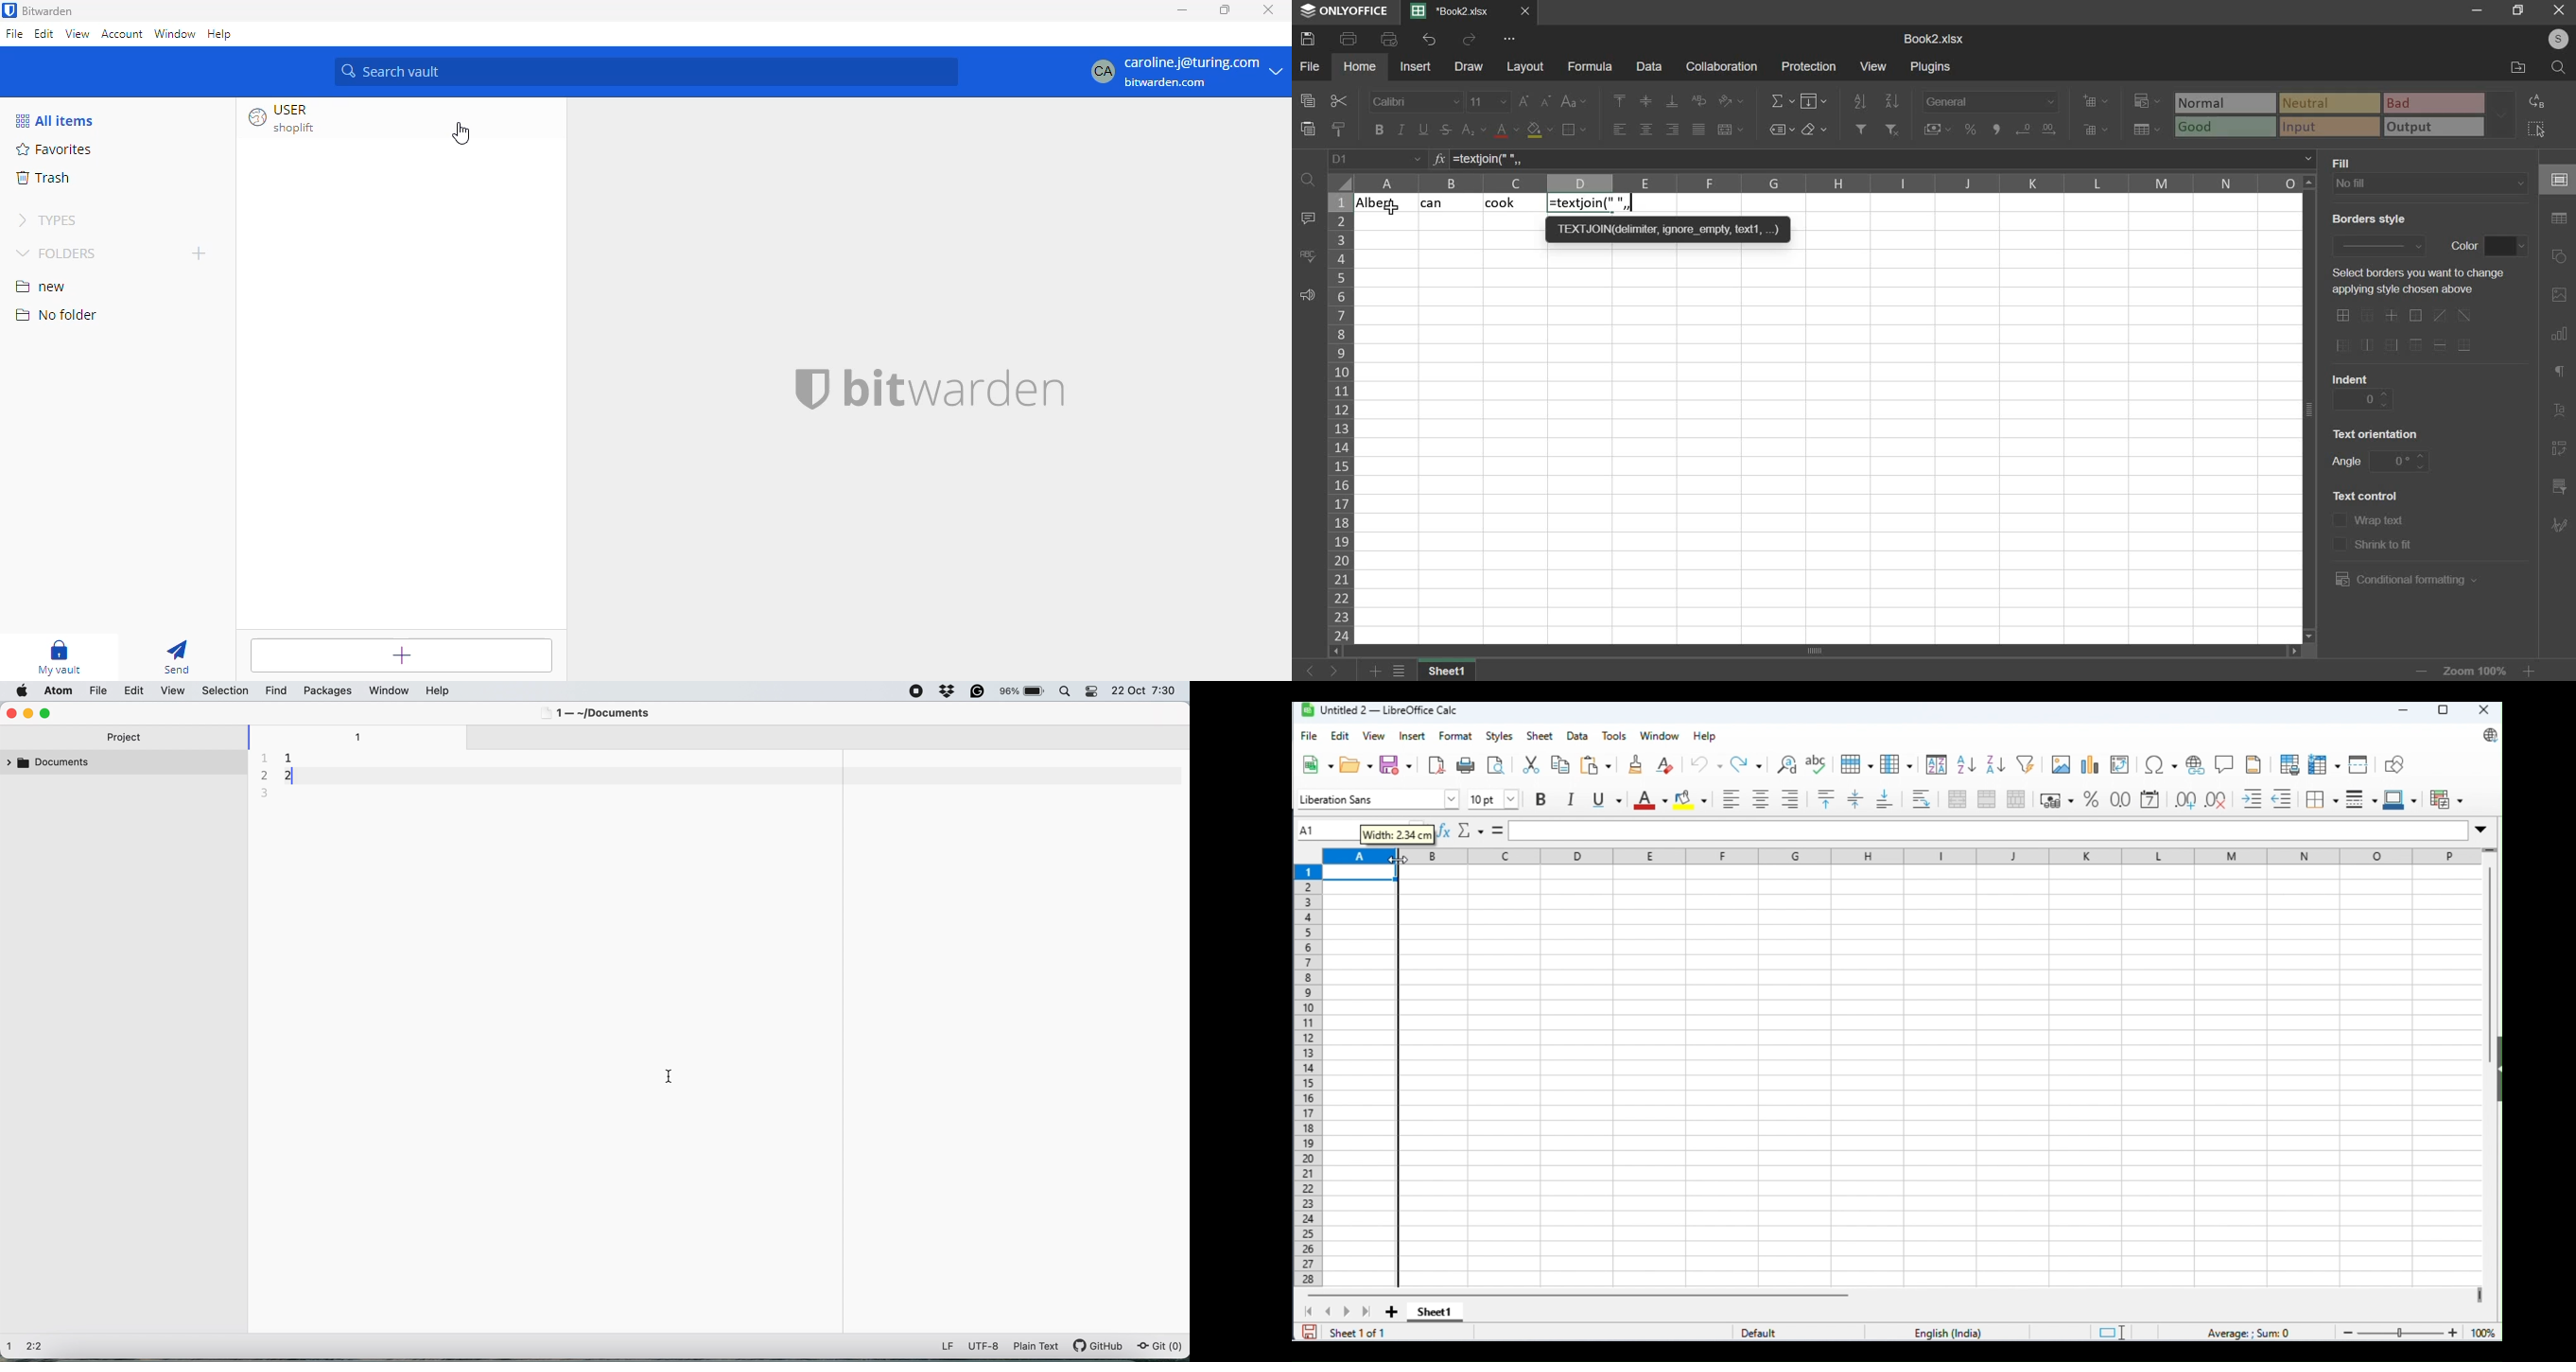 Image resolution: width=2576 pixels, height=1372 pixels. I want to click on sum, so click(1783, 100).